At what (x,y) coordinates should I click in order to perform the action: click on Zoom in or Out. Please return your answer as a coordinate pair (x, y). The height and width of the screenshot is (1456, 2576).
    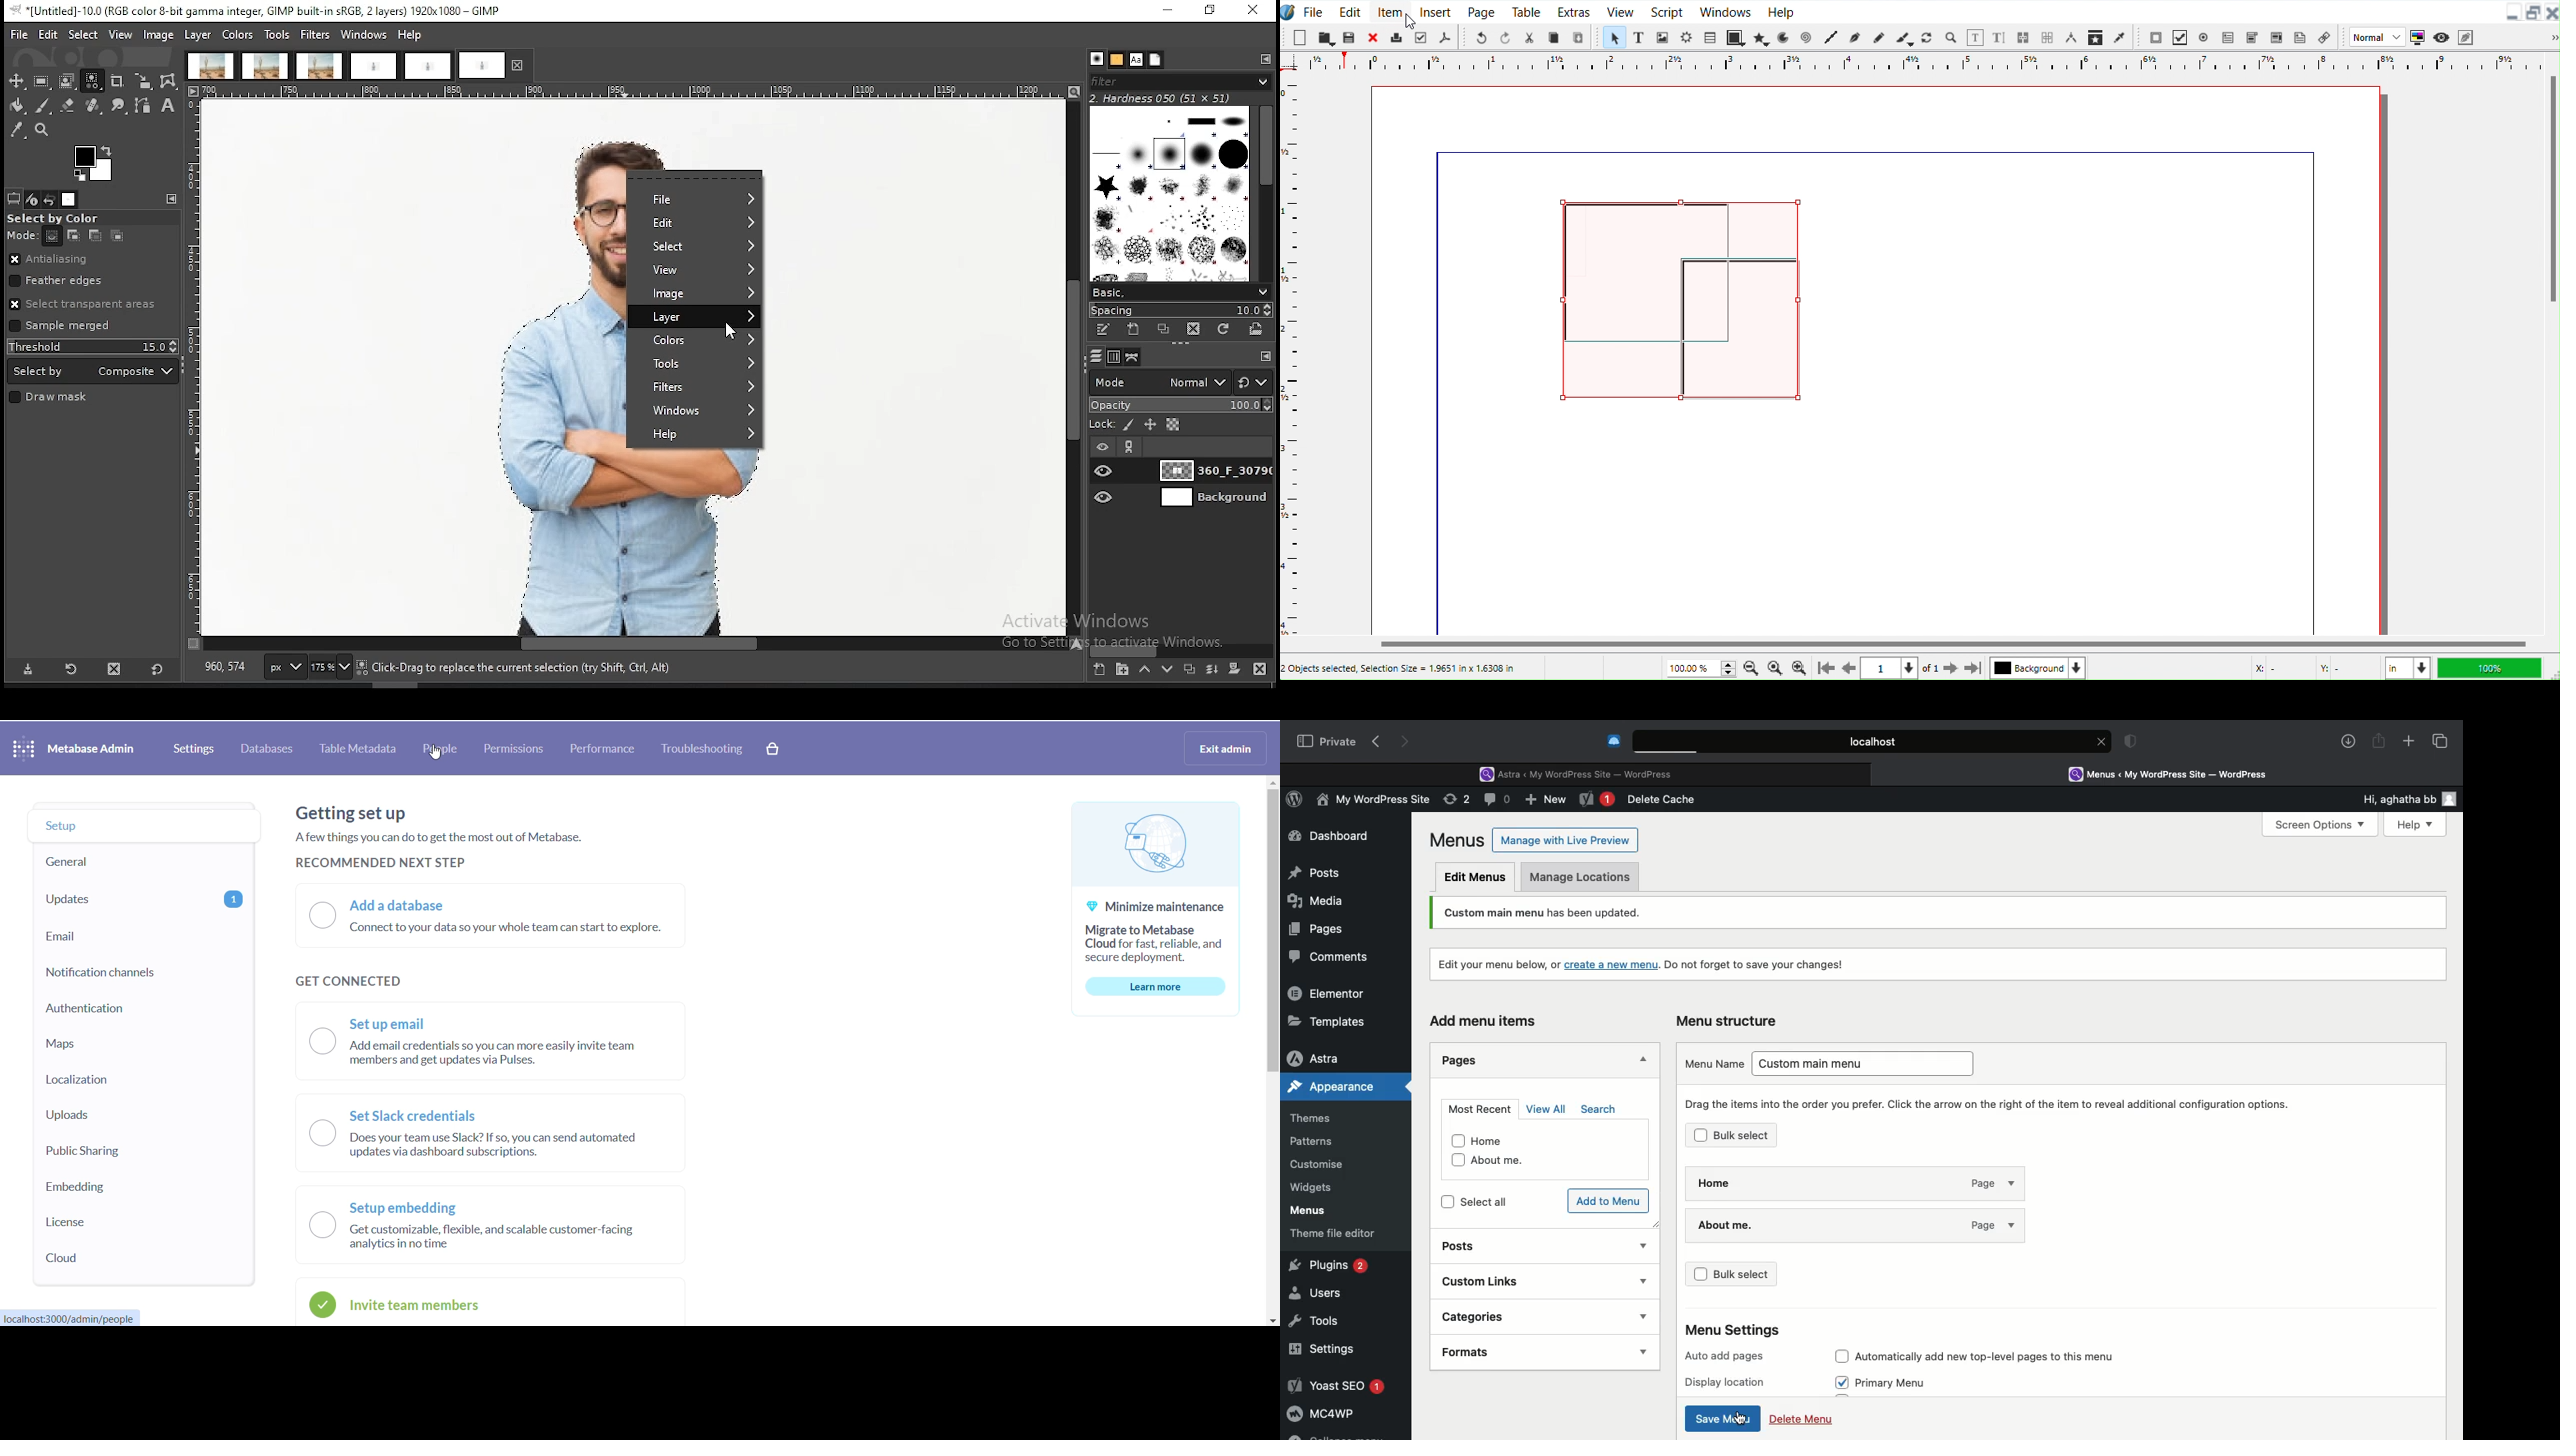
    Looking at the image, I should click on (1950, 38).